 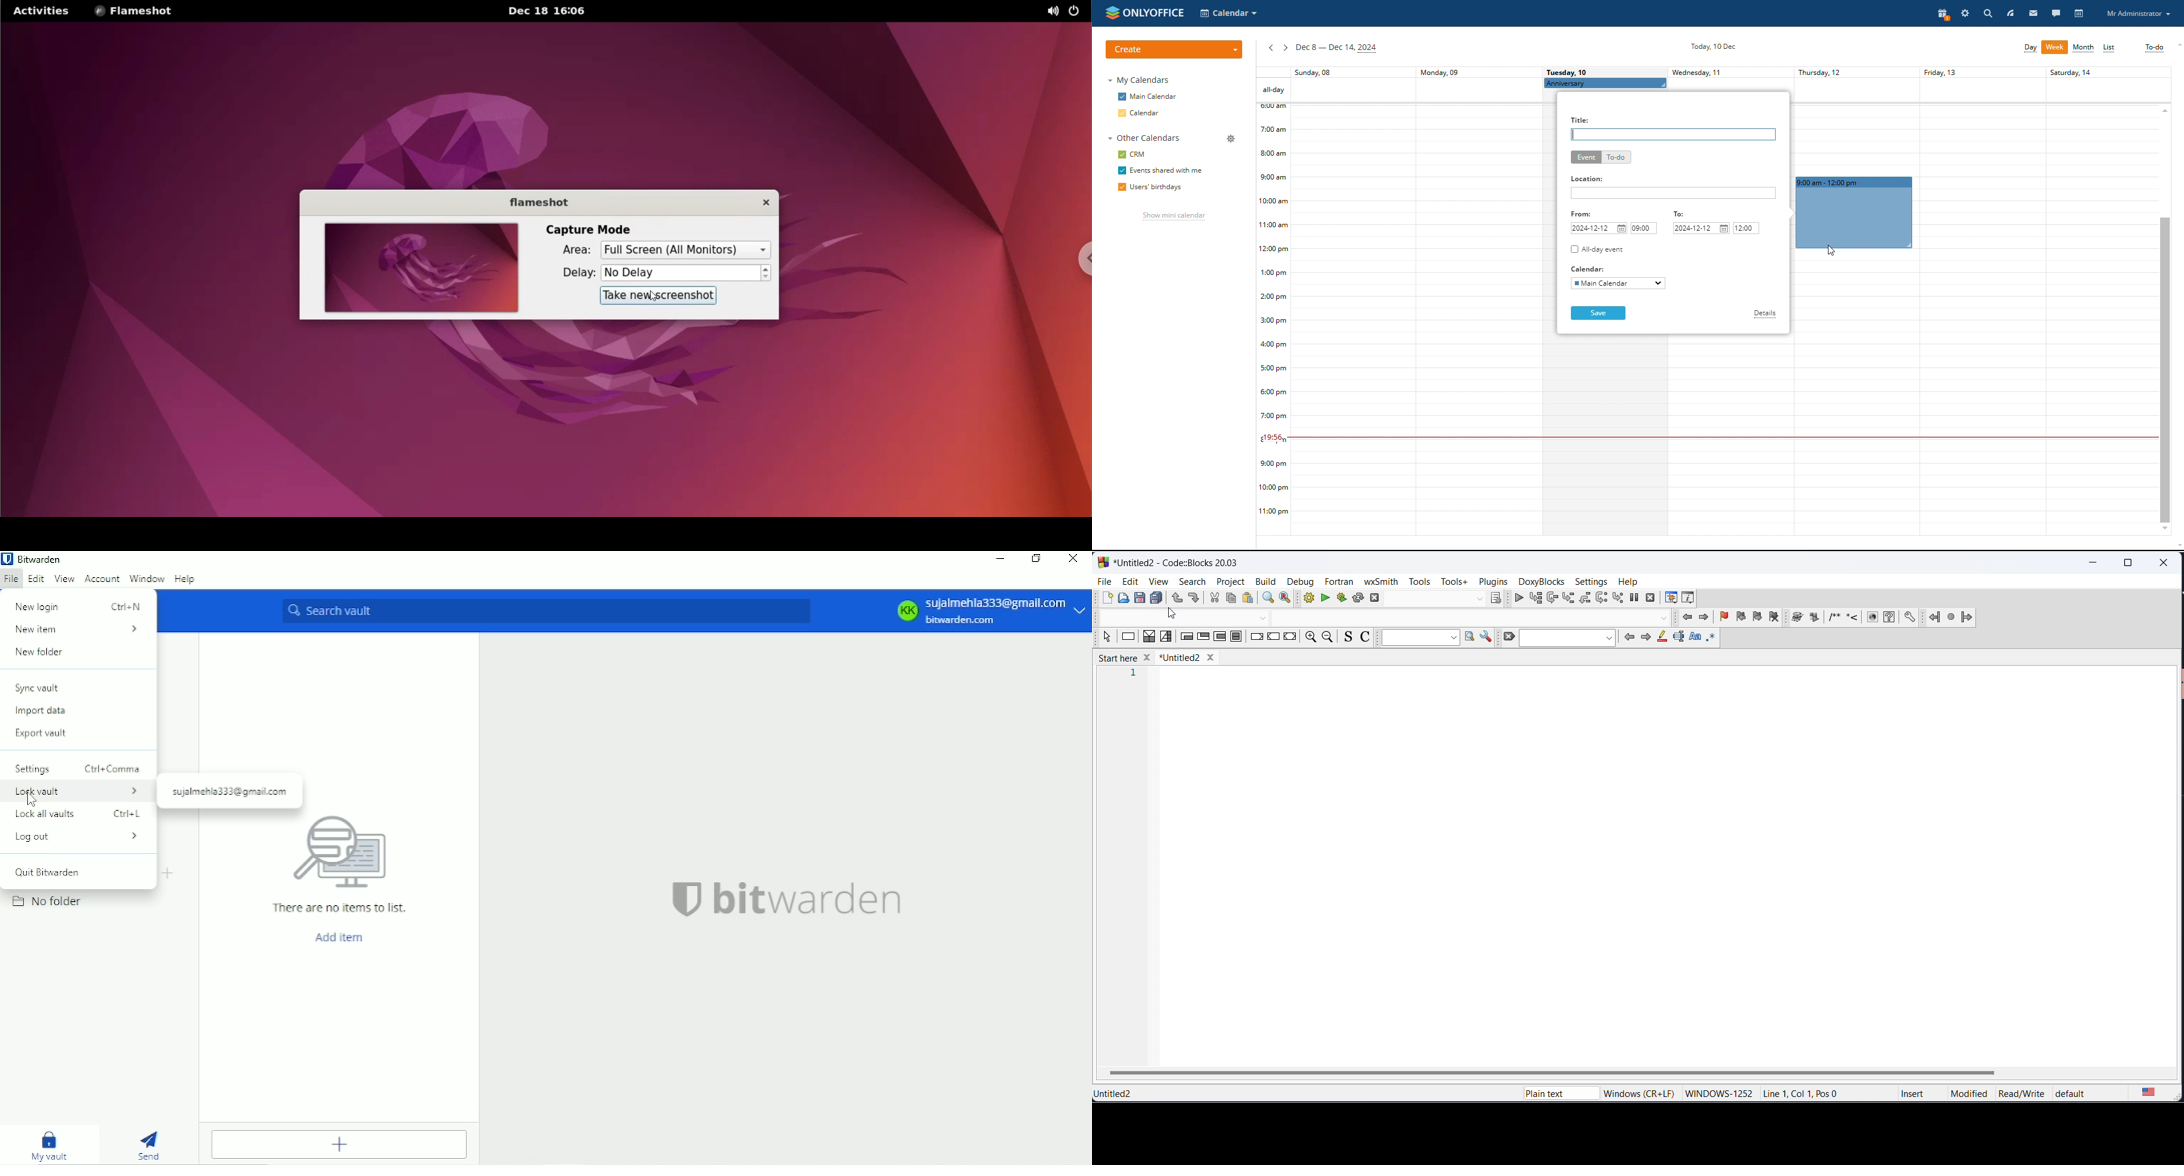 I want to click on scrollbar, so click(x=2165, y=369).